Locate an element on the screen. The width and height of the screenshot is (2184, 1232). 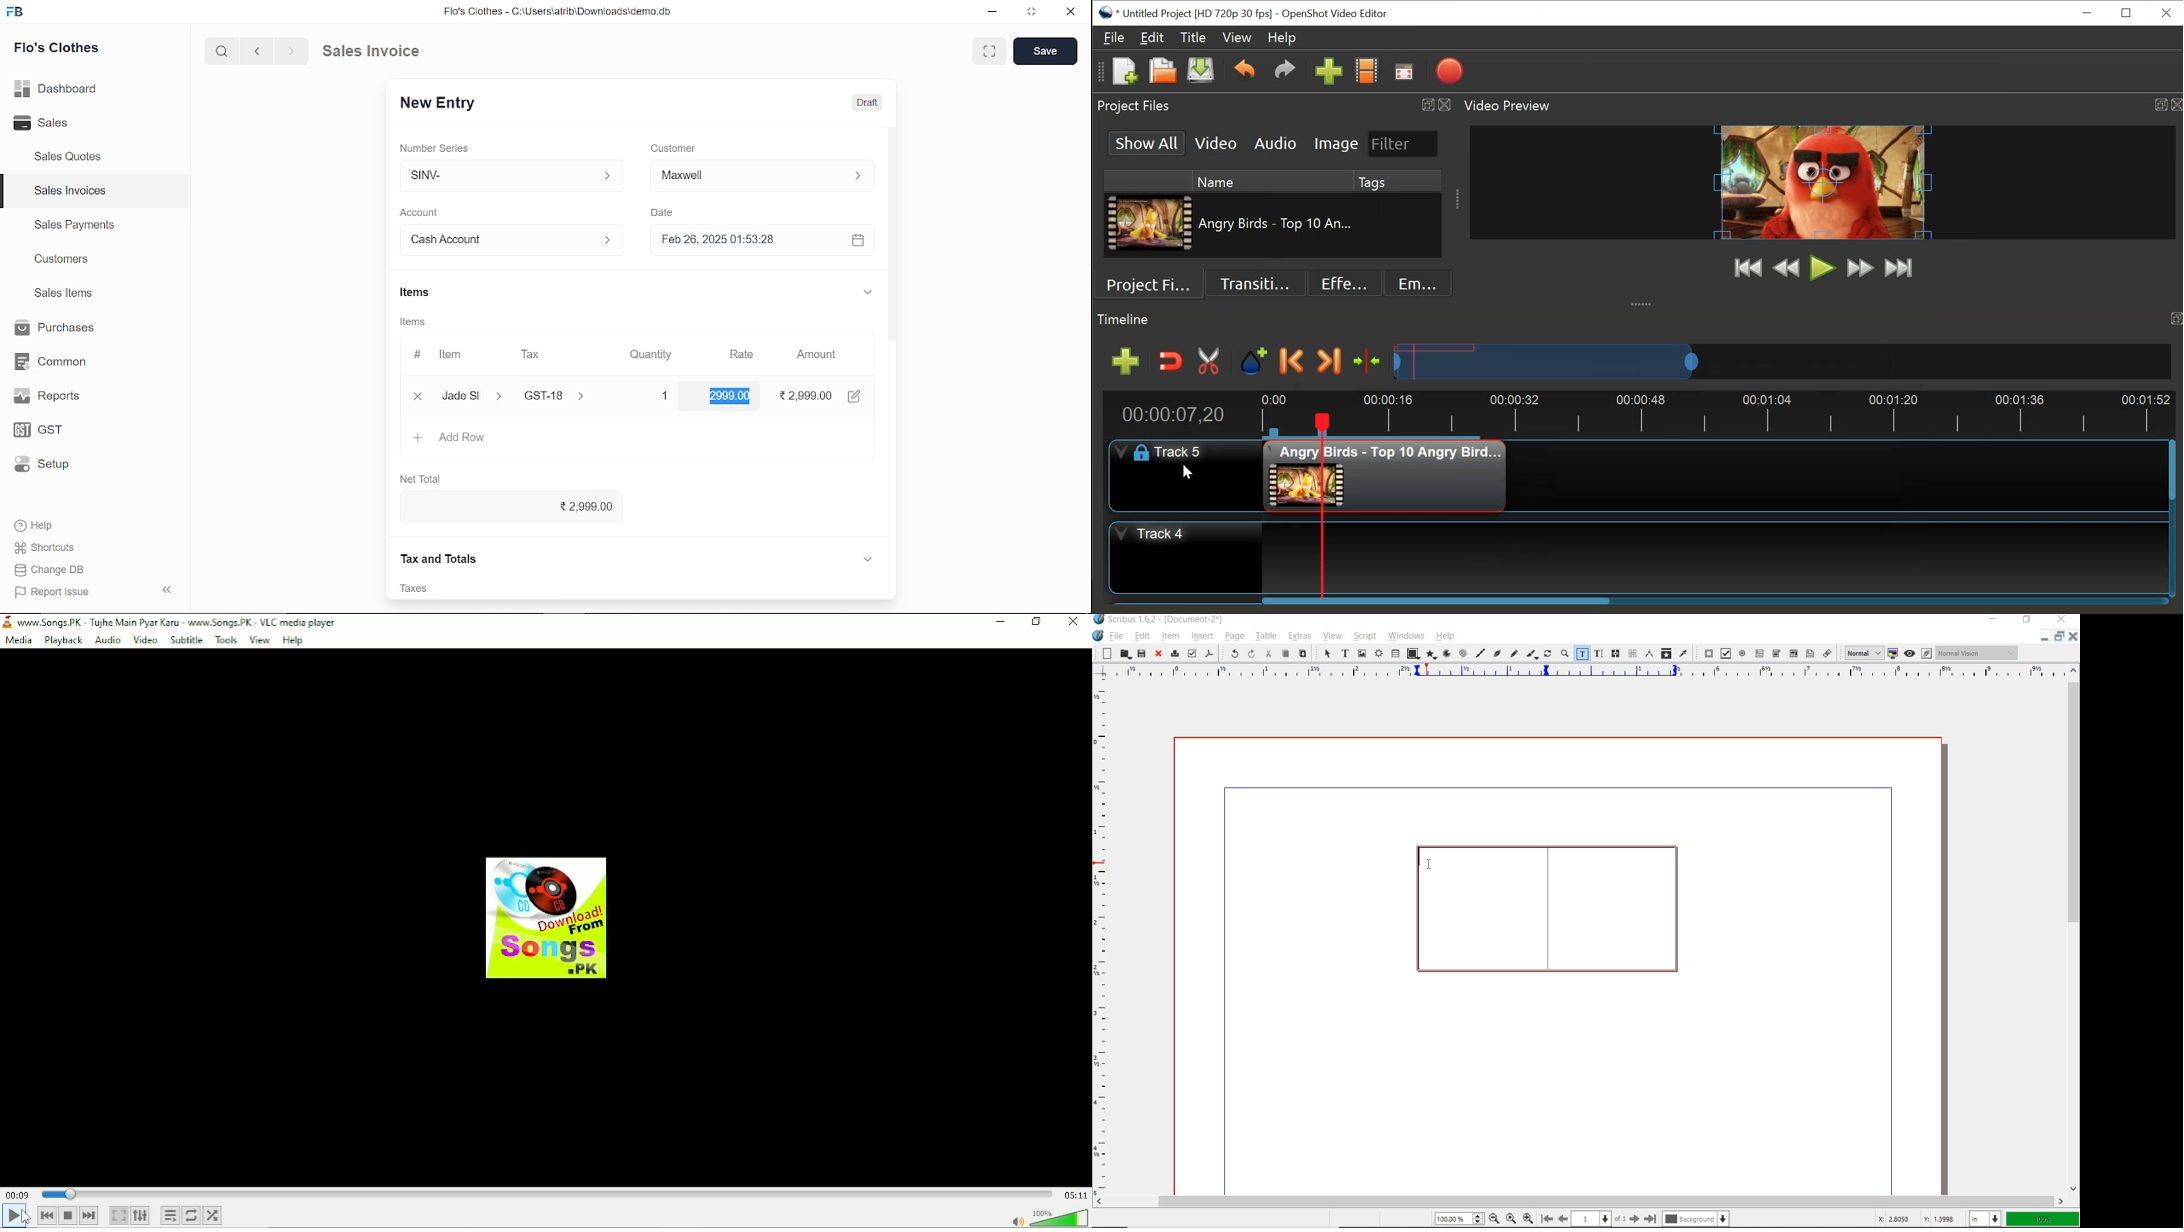
pdf check box is located at coordinates (1724, 653).